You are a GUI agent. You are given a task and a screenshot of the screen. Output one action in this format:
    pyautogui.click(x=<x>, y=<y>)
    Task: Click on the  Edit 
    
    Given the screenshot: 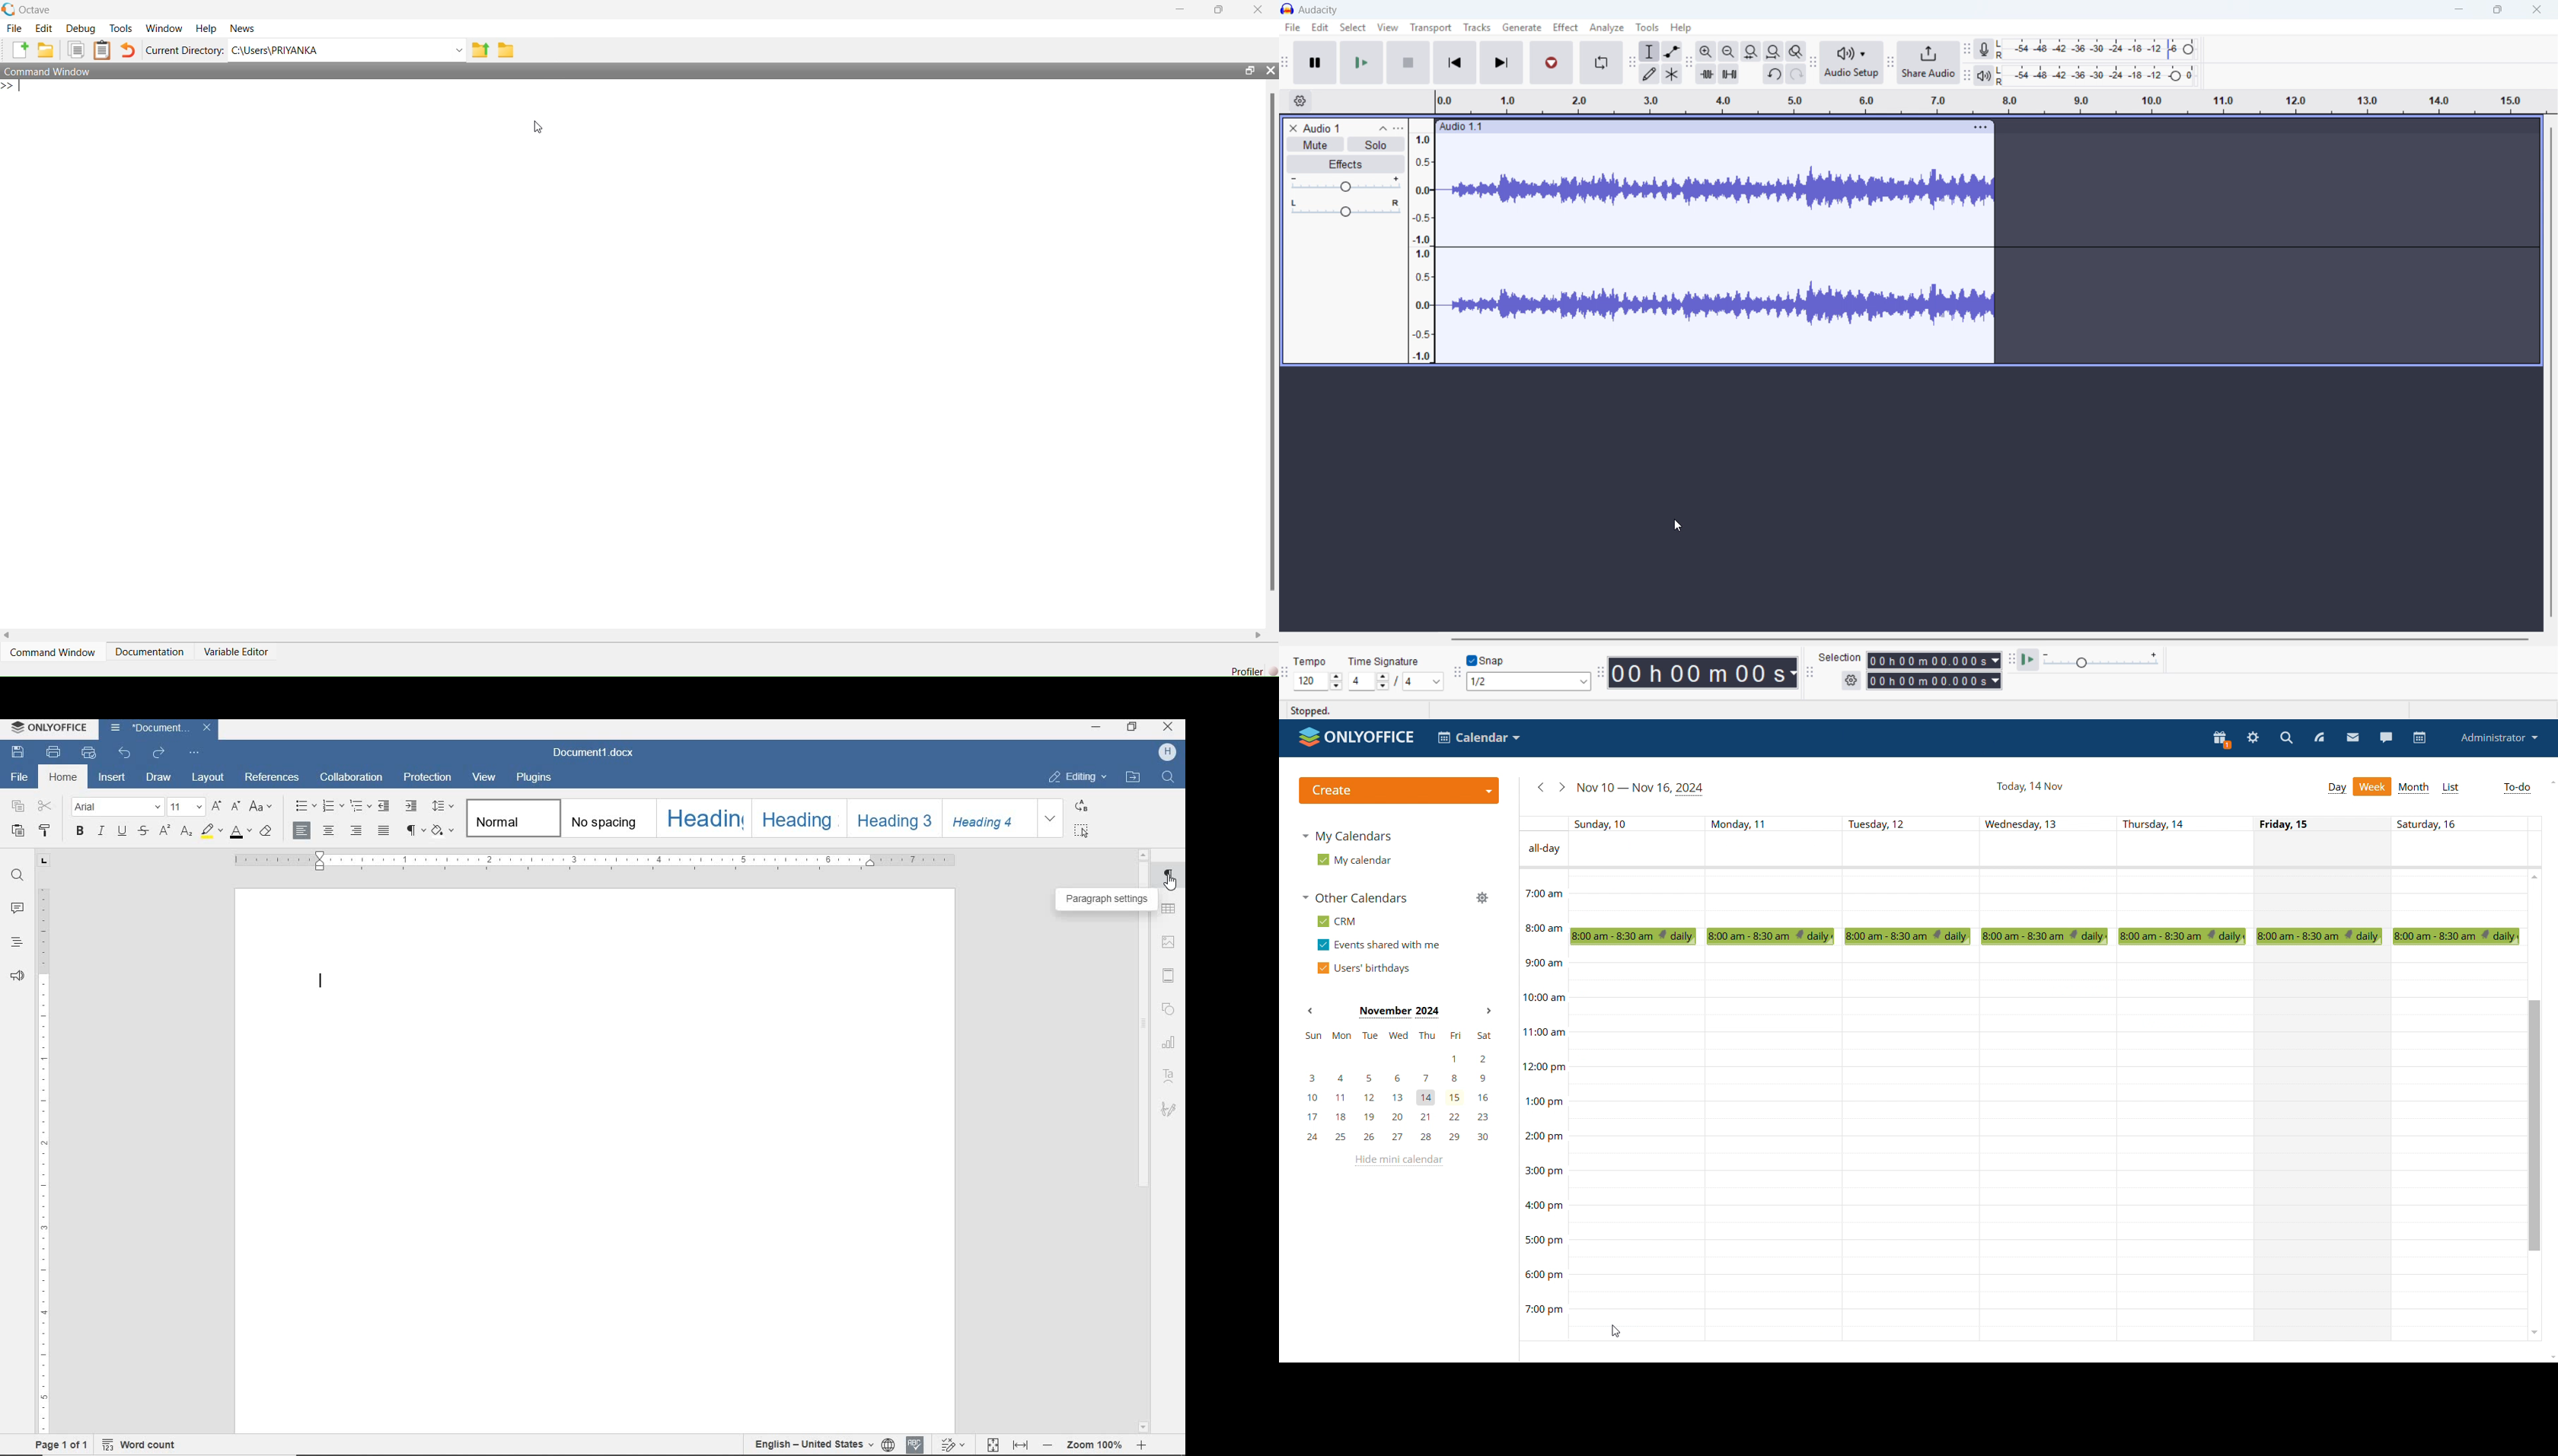 What is the action you would take?
    pyautogui.click(x=1320, y=28)
    